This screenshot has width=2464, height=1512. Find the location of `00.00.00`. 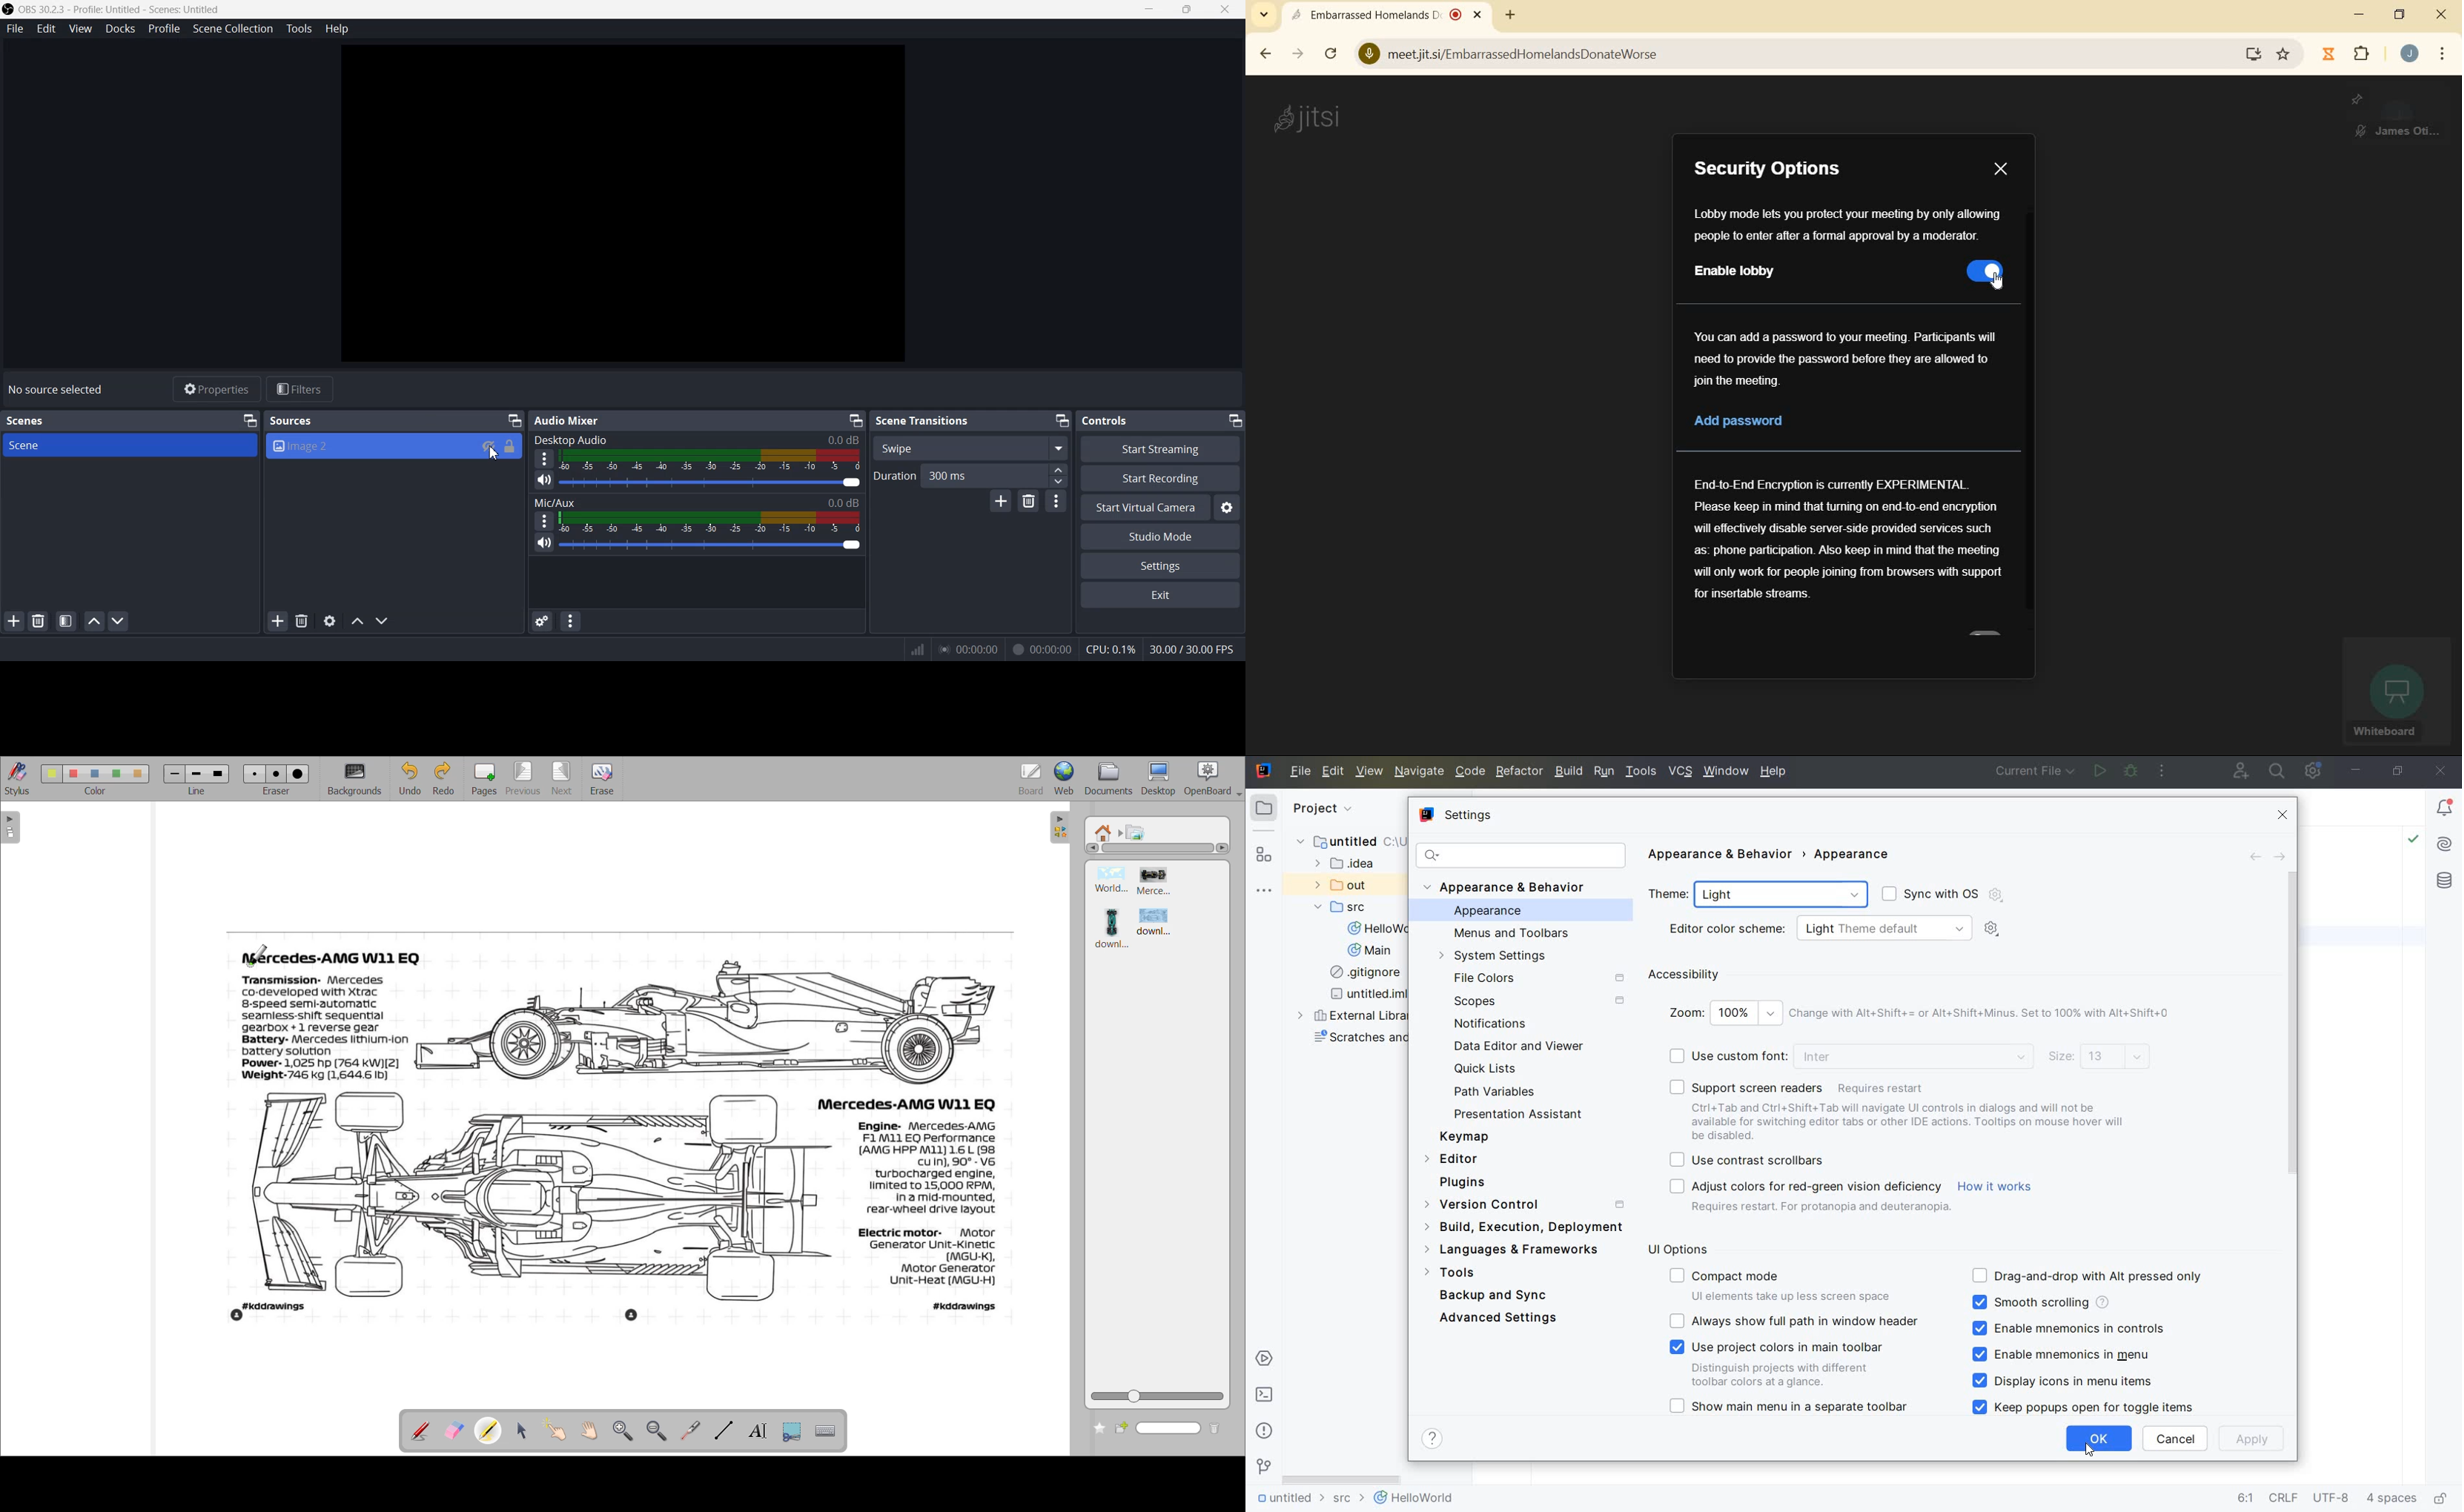

00.00.00 is located at coordinates (1041, 650).